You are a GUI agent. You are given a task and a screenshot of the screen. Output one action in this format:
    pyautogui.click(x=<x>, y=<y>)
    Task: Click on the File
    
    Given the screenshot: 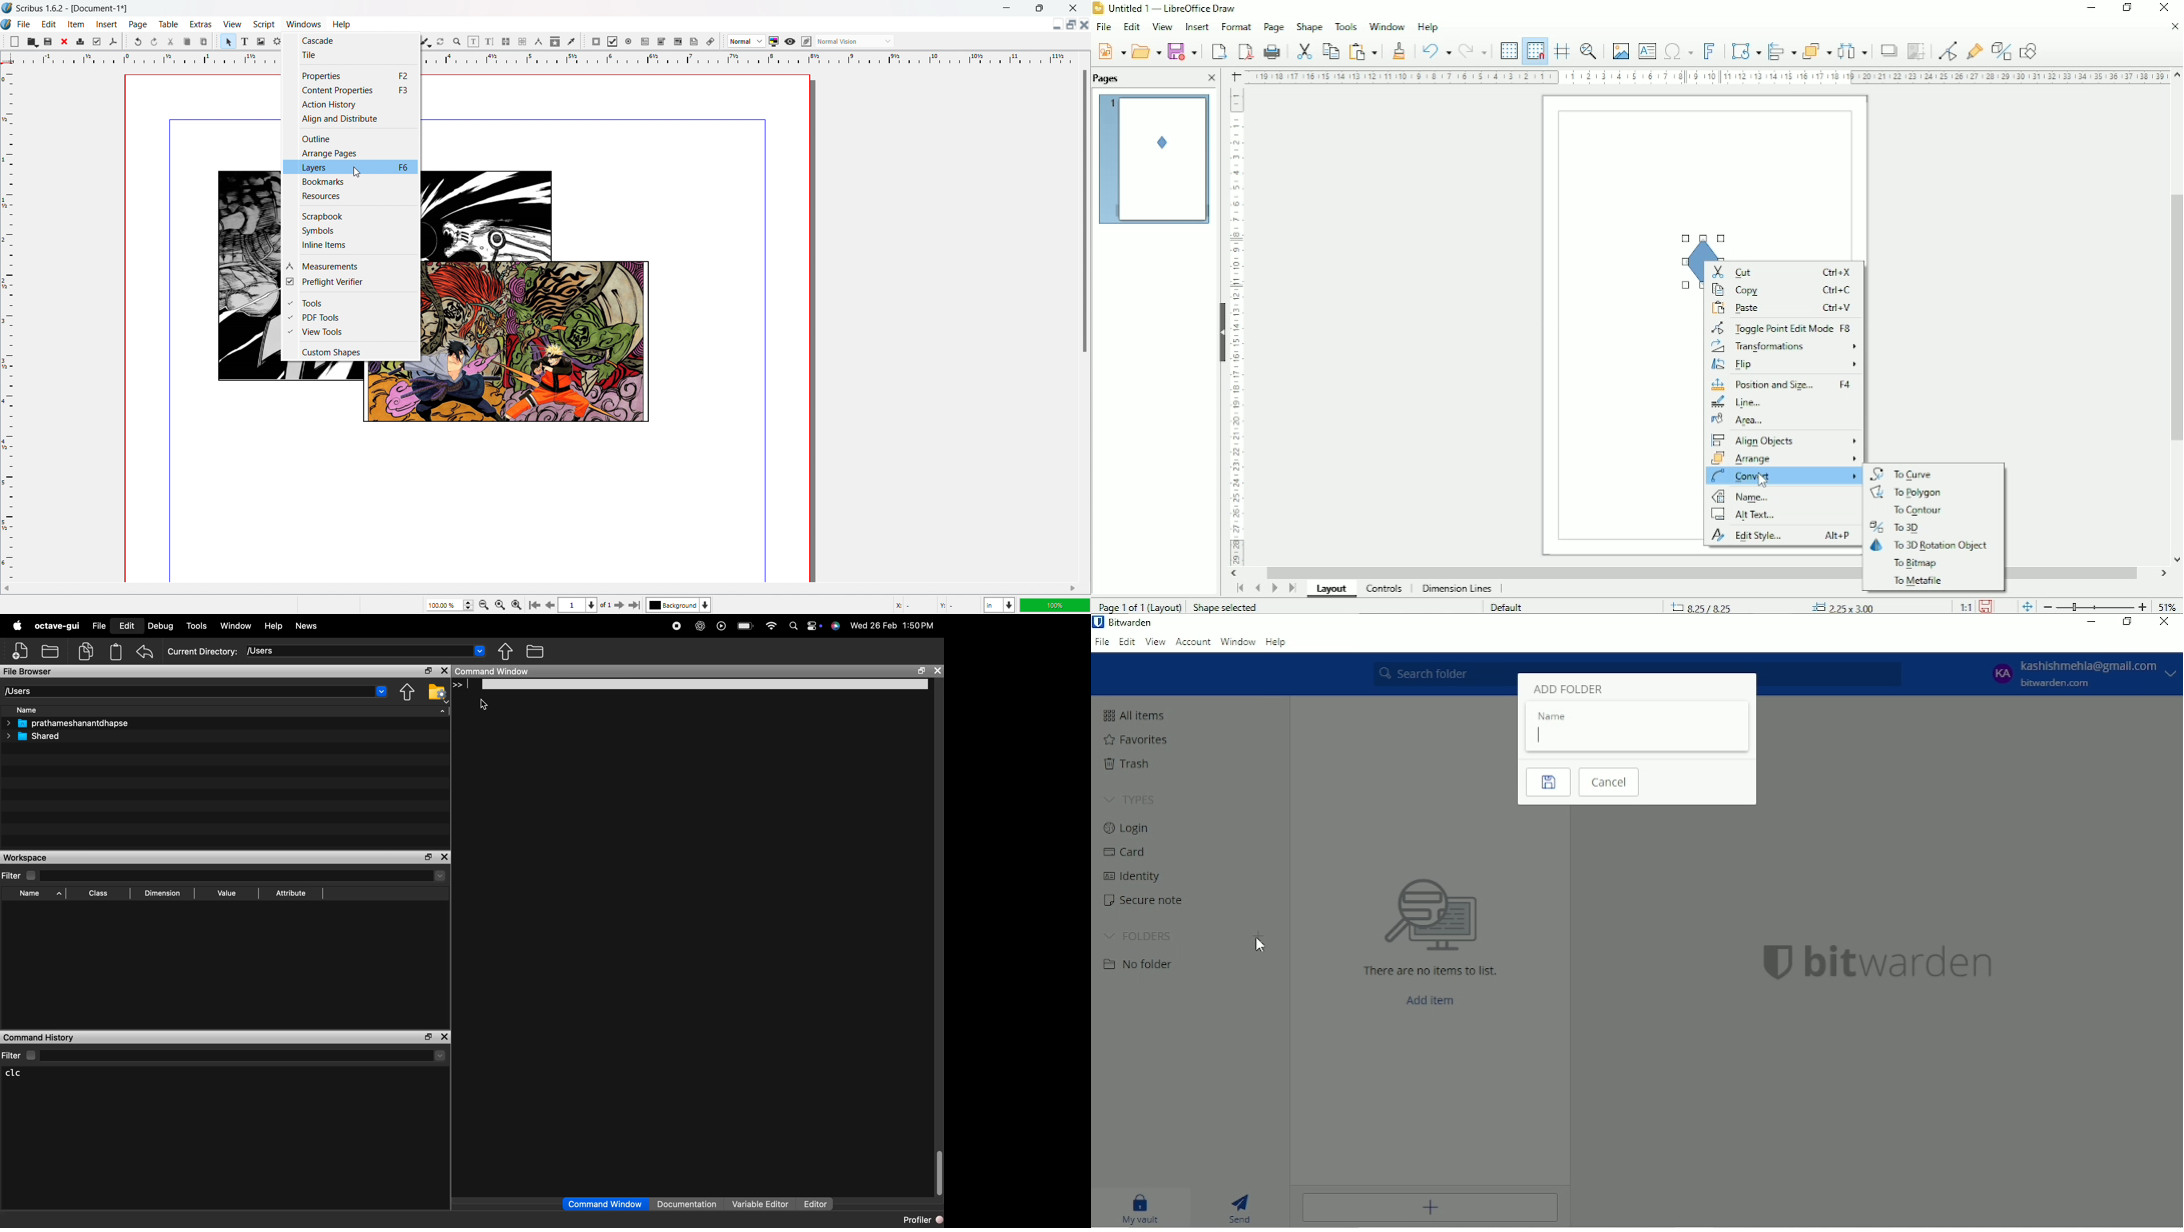 What is the action you would take?
    pyautogui.click(x=1102, y=642)
    